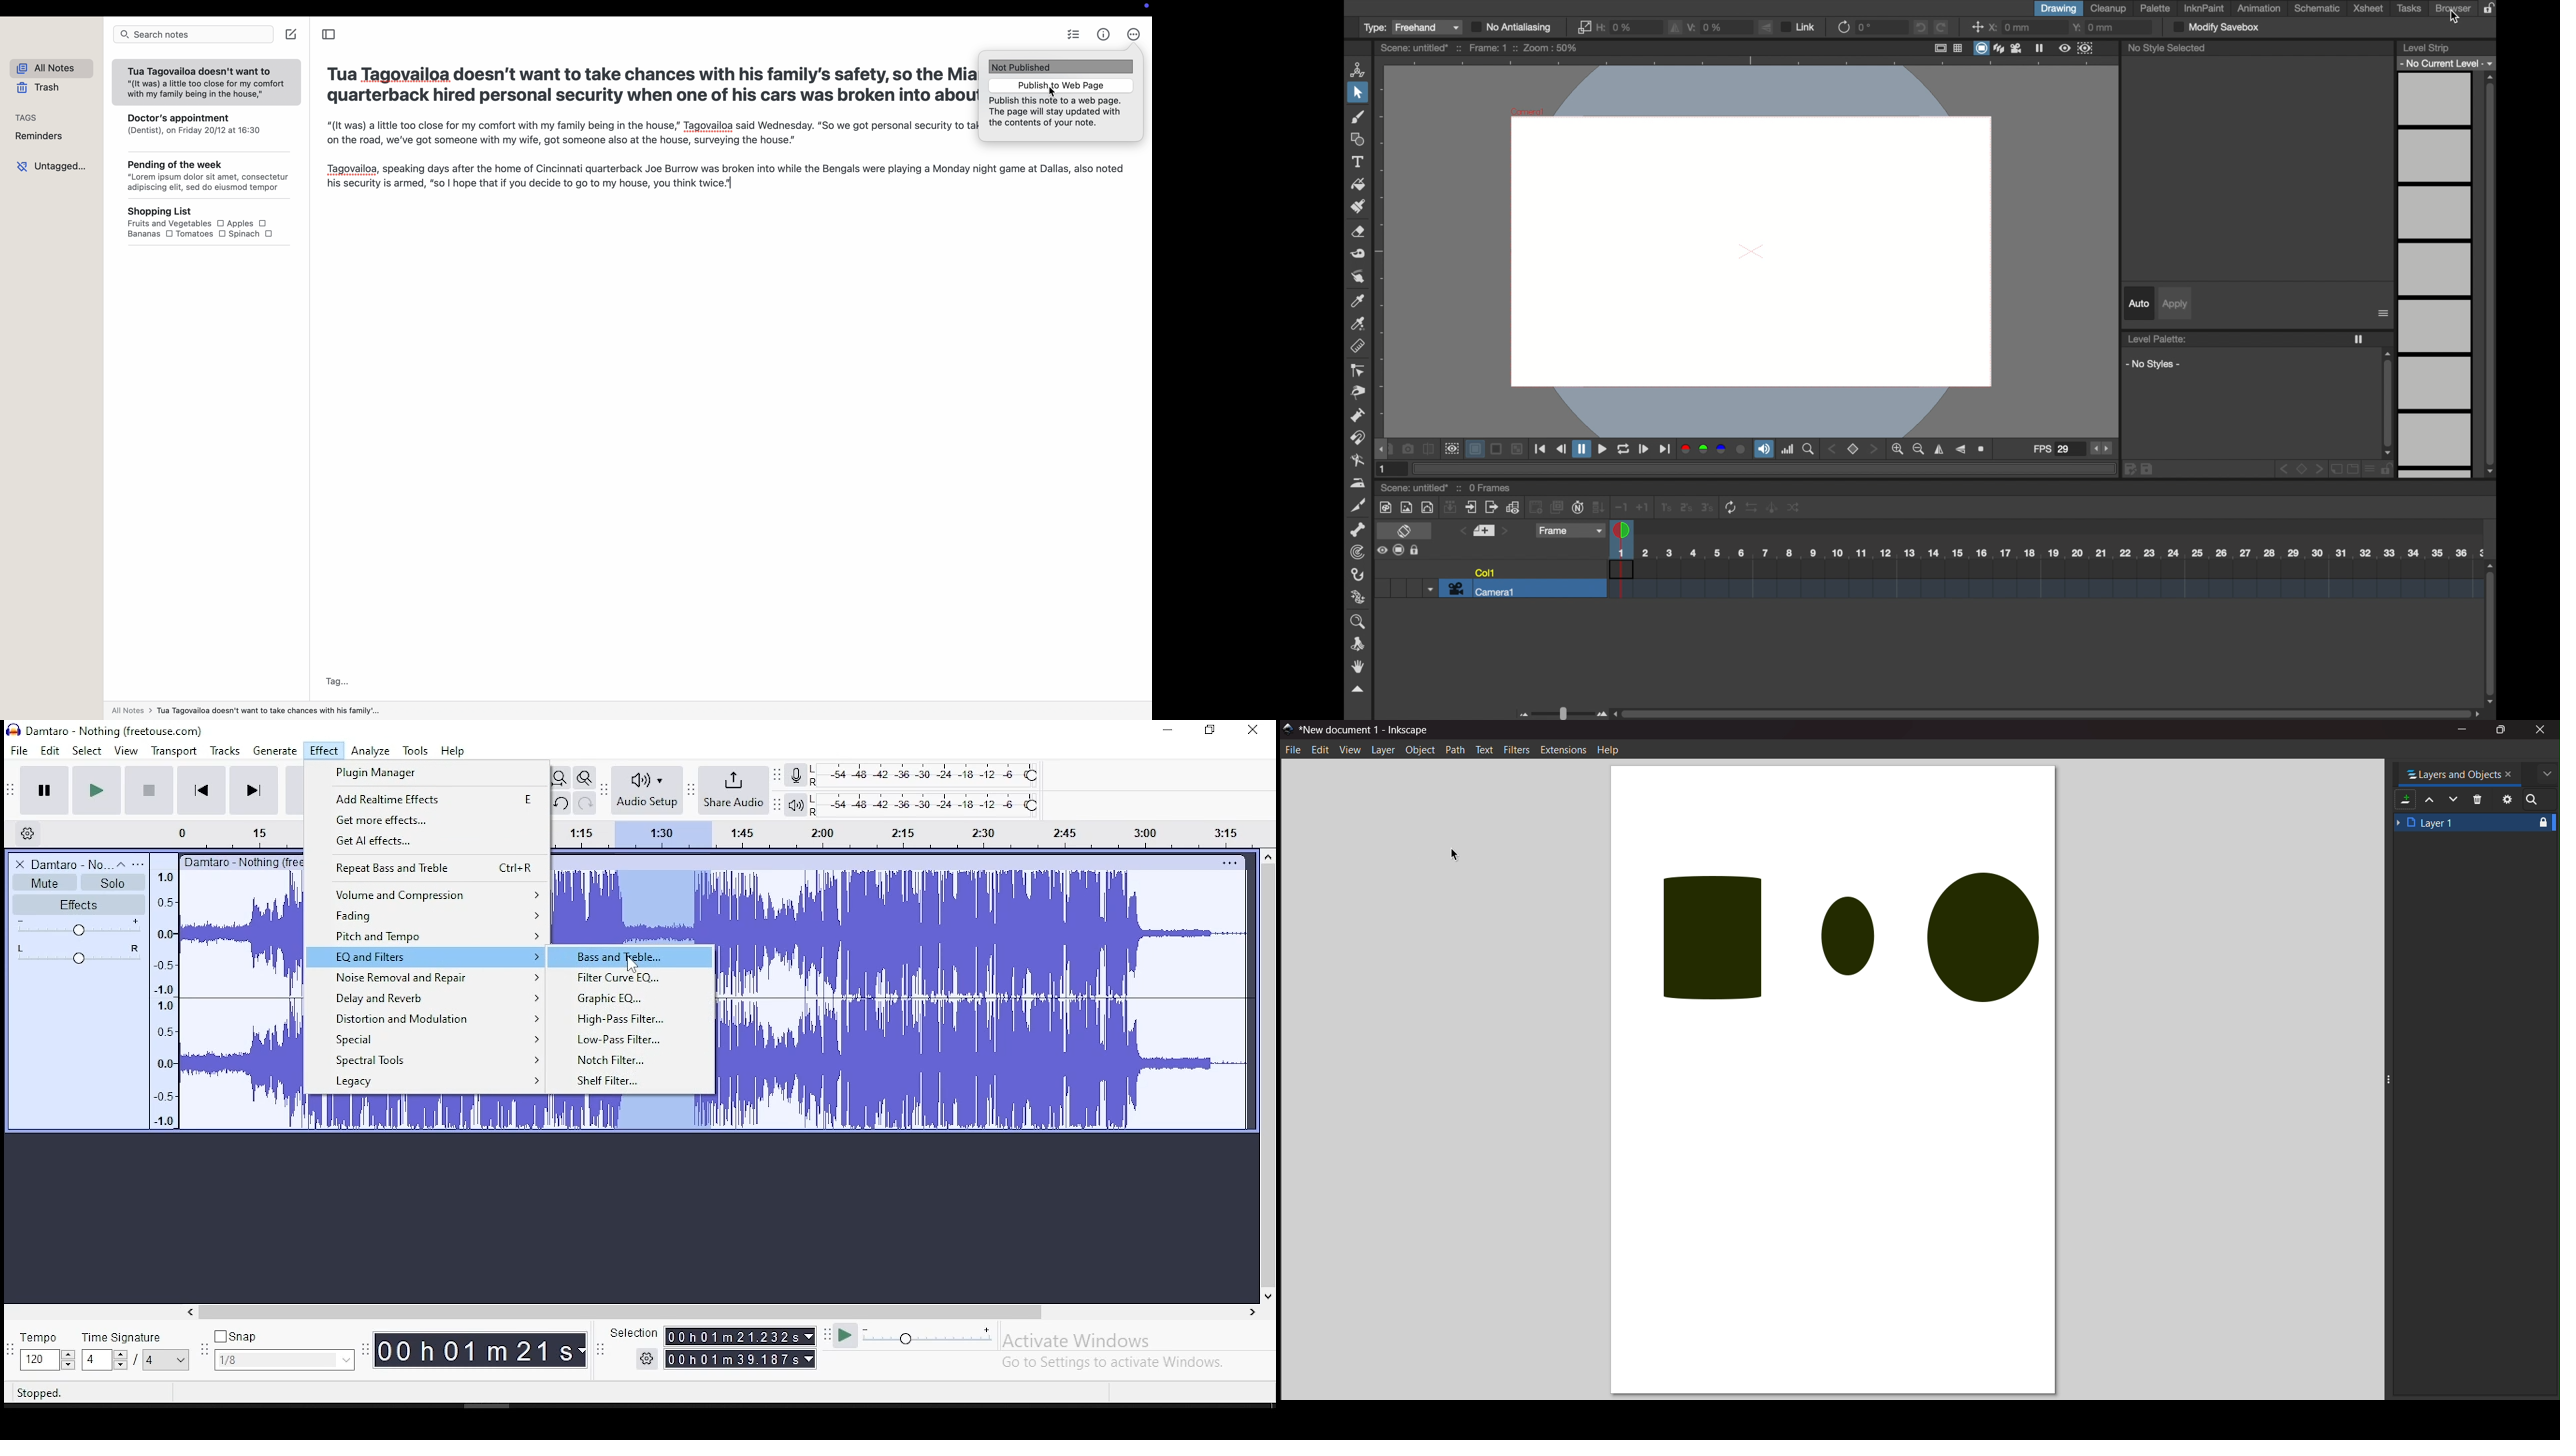 This screenshot has width=2576, height=1456. What do you see at coordinates (55, 69) in the screenshot?
I see `all notes` at bounding box center [55, 69].